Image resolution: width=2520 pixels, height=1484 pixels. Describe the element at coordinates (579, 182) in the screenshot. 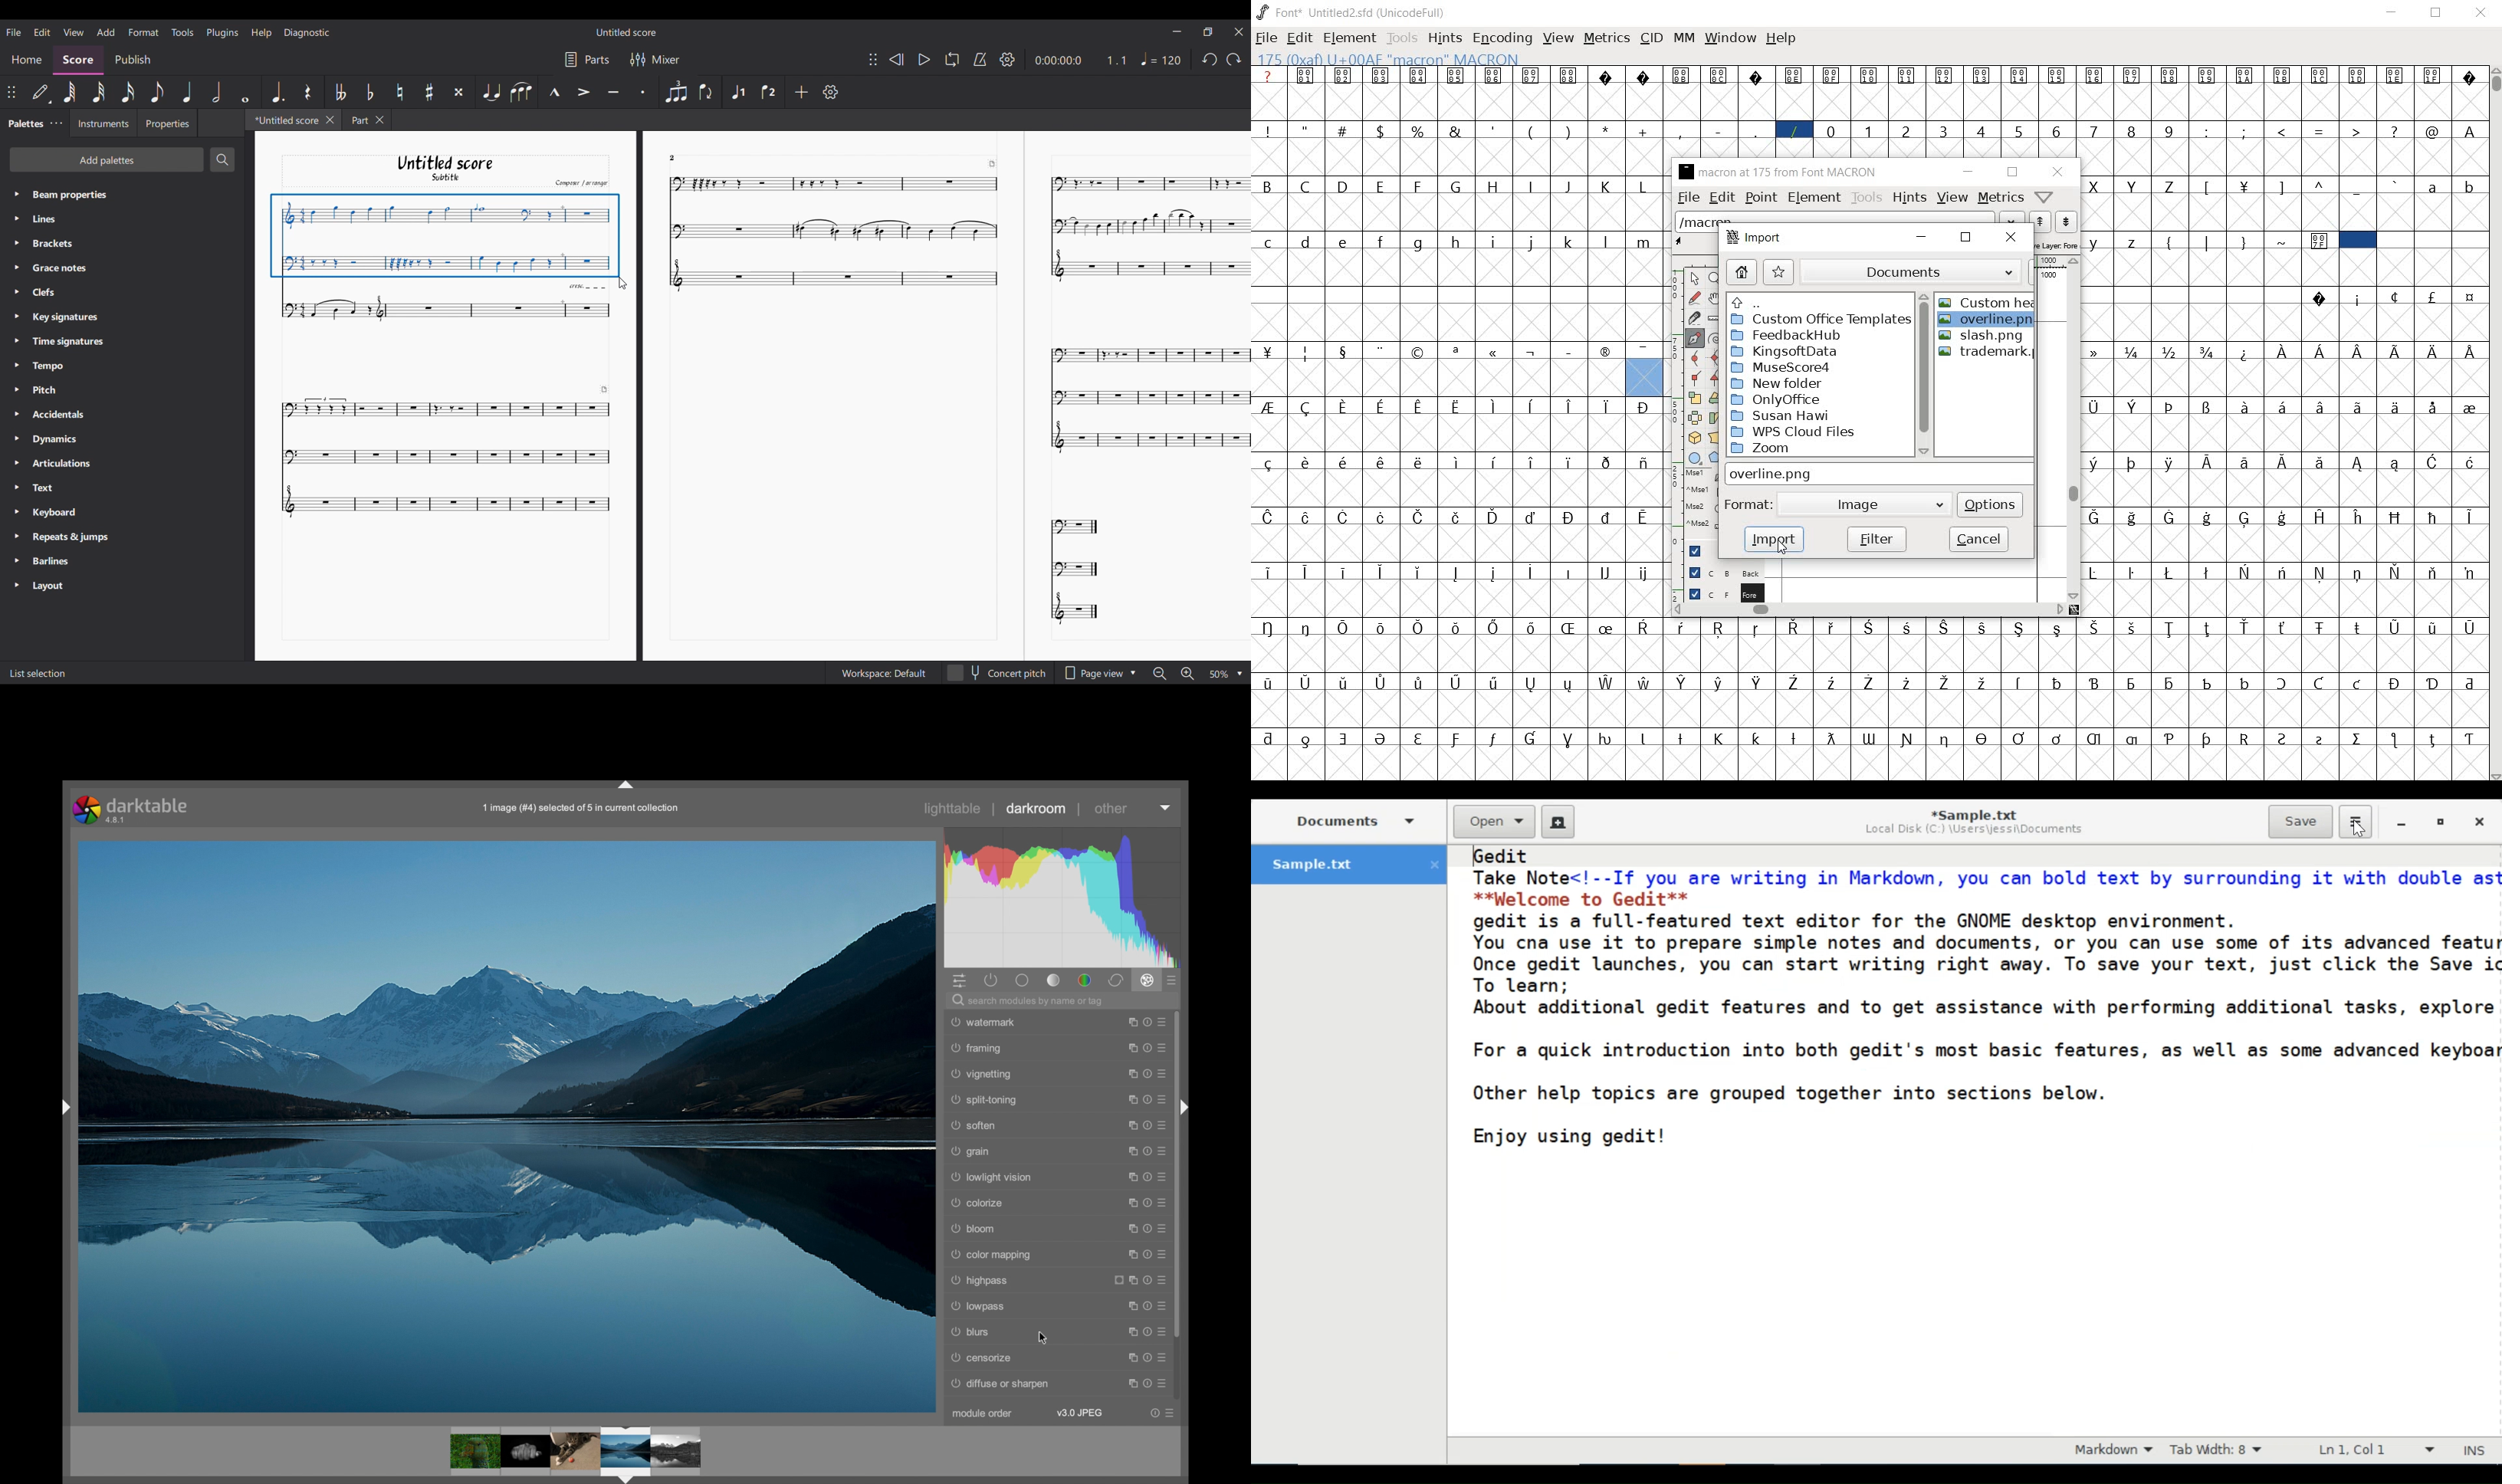

I see `Comput arrange` at that location.